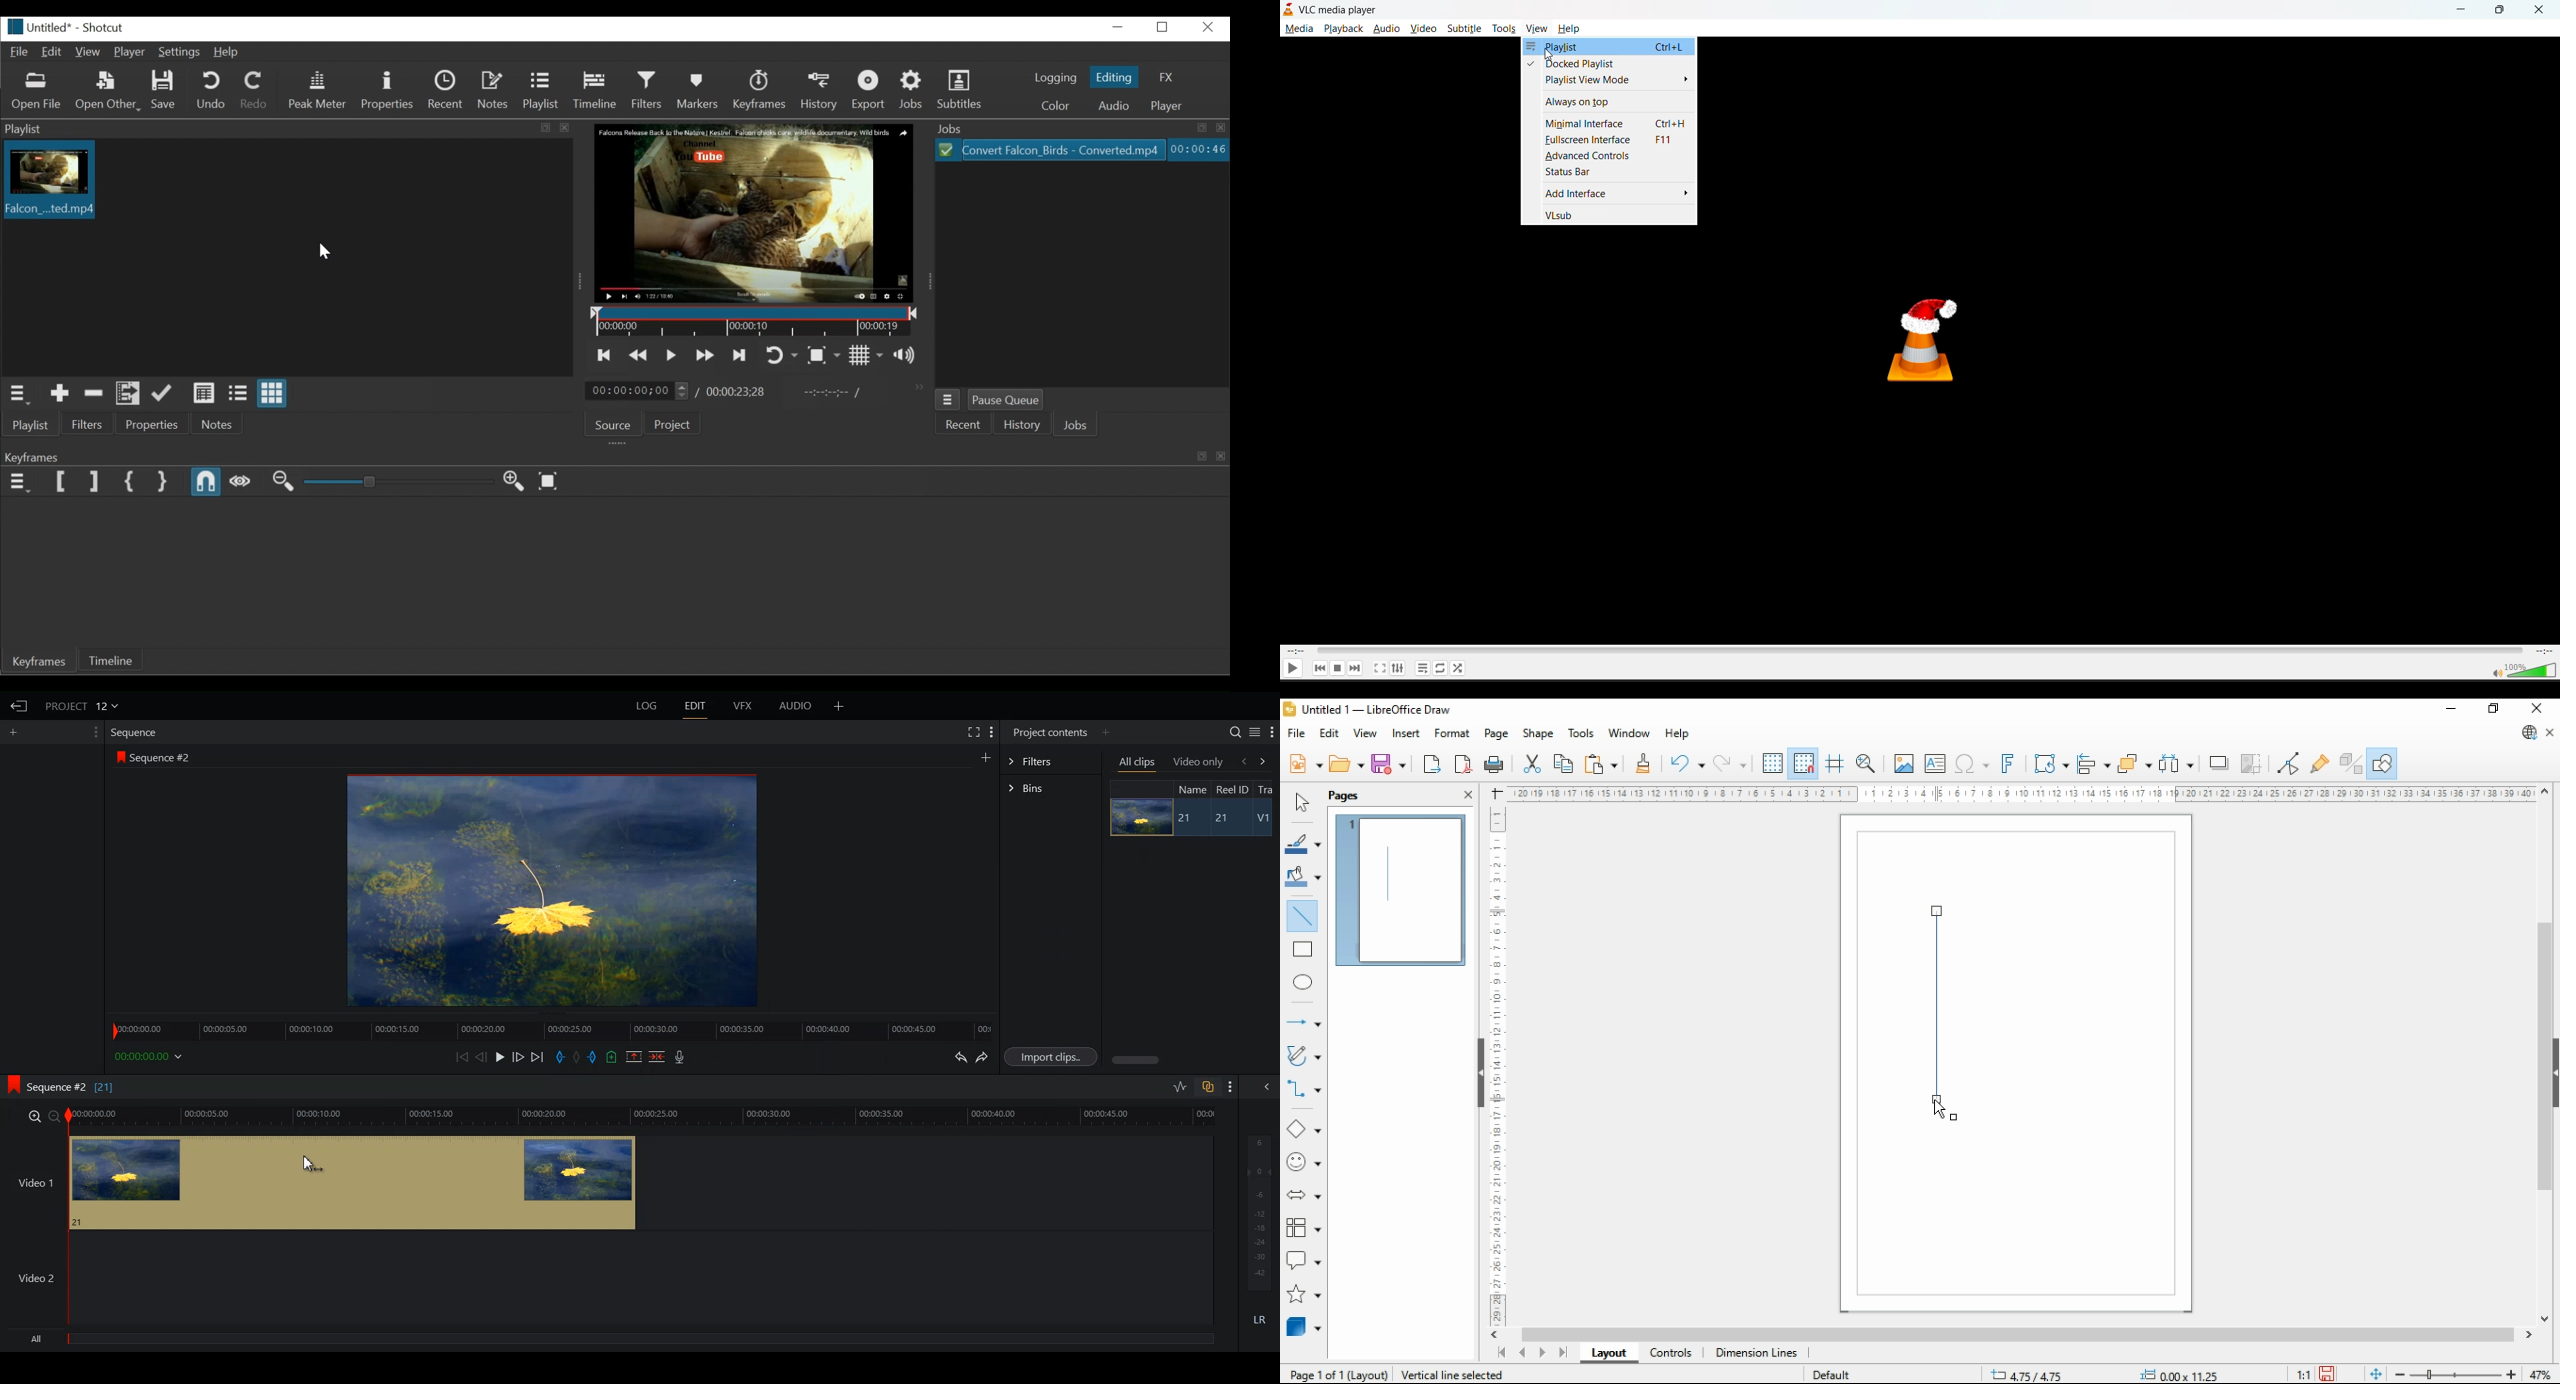 This screenshot has height=1400, width=2576. Describe the element at coordinates (2545, 653) in the screenshot. I see `total track time` at that location.